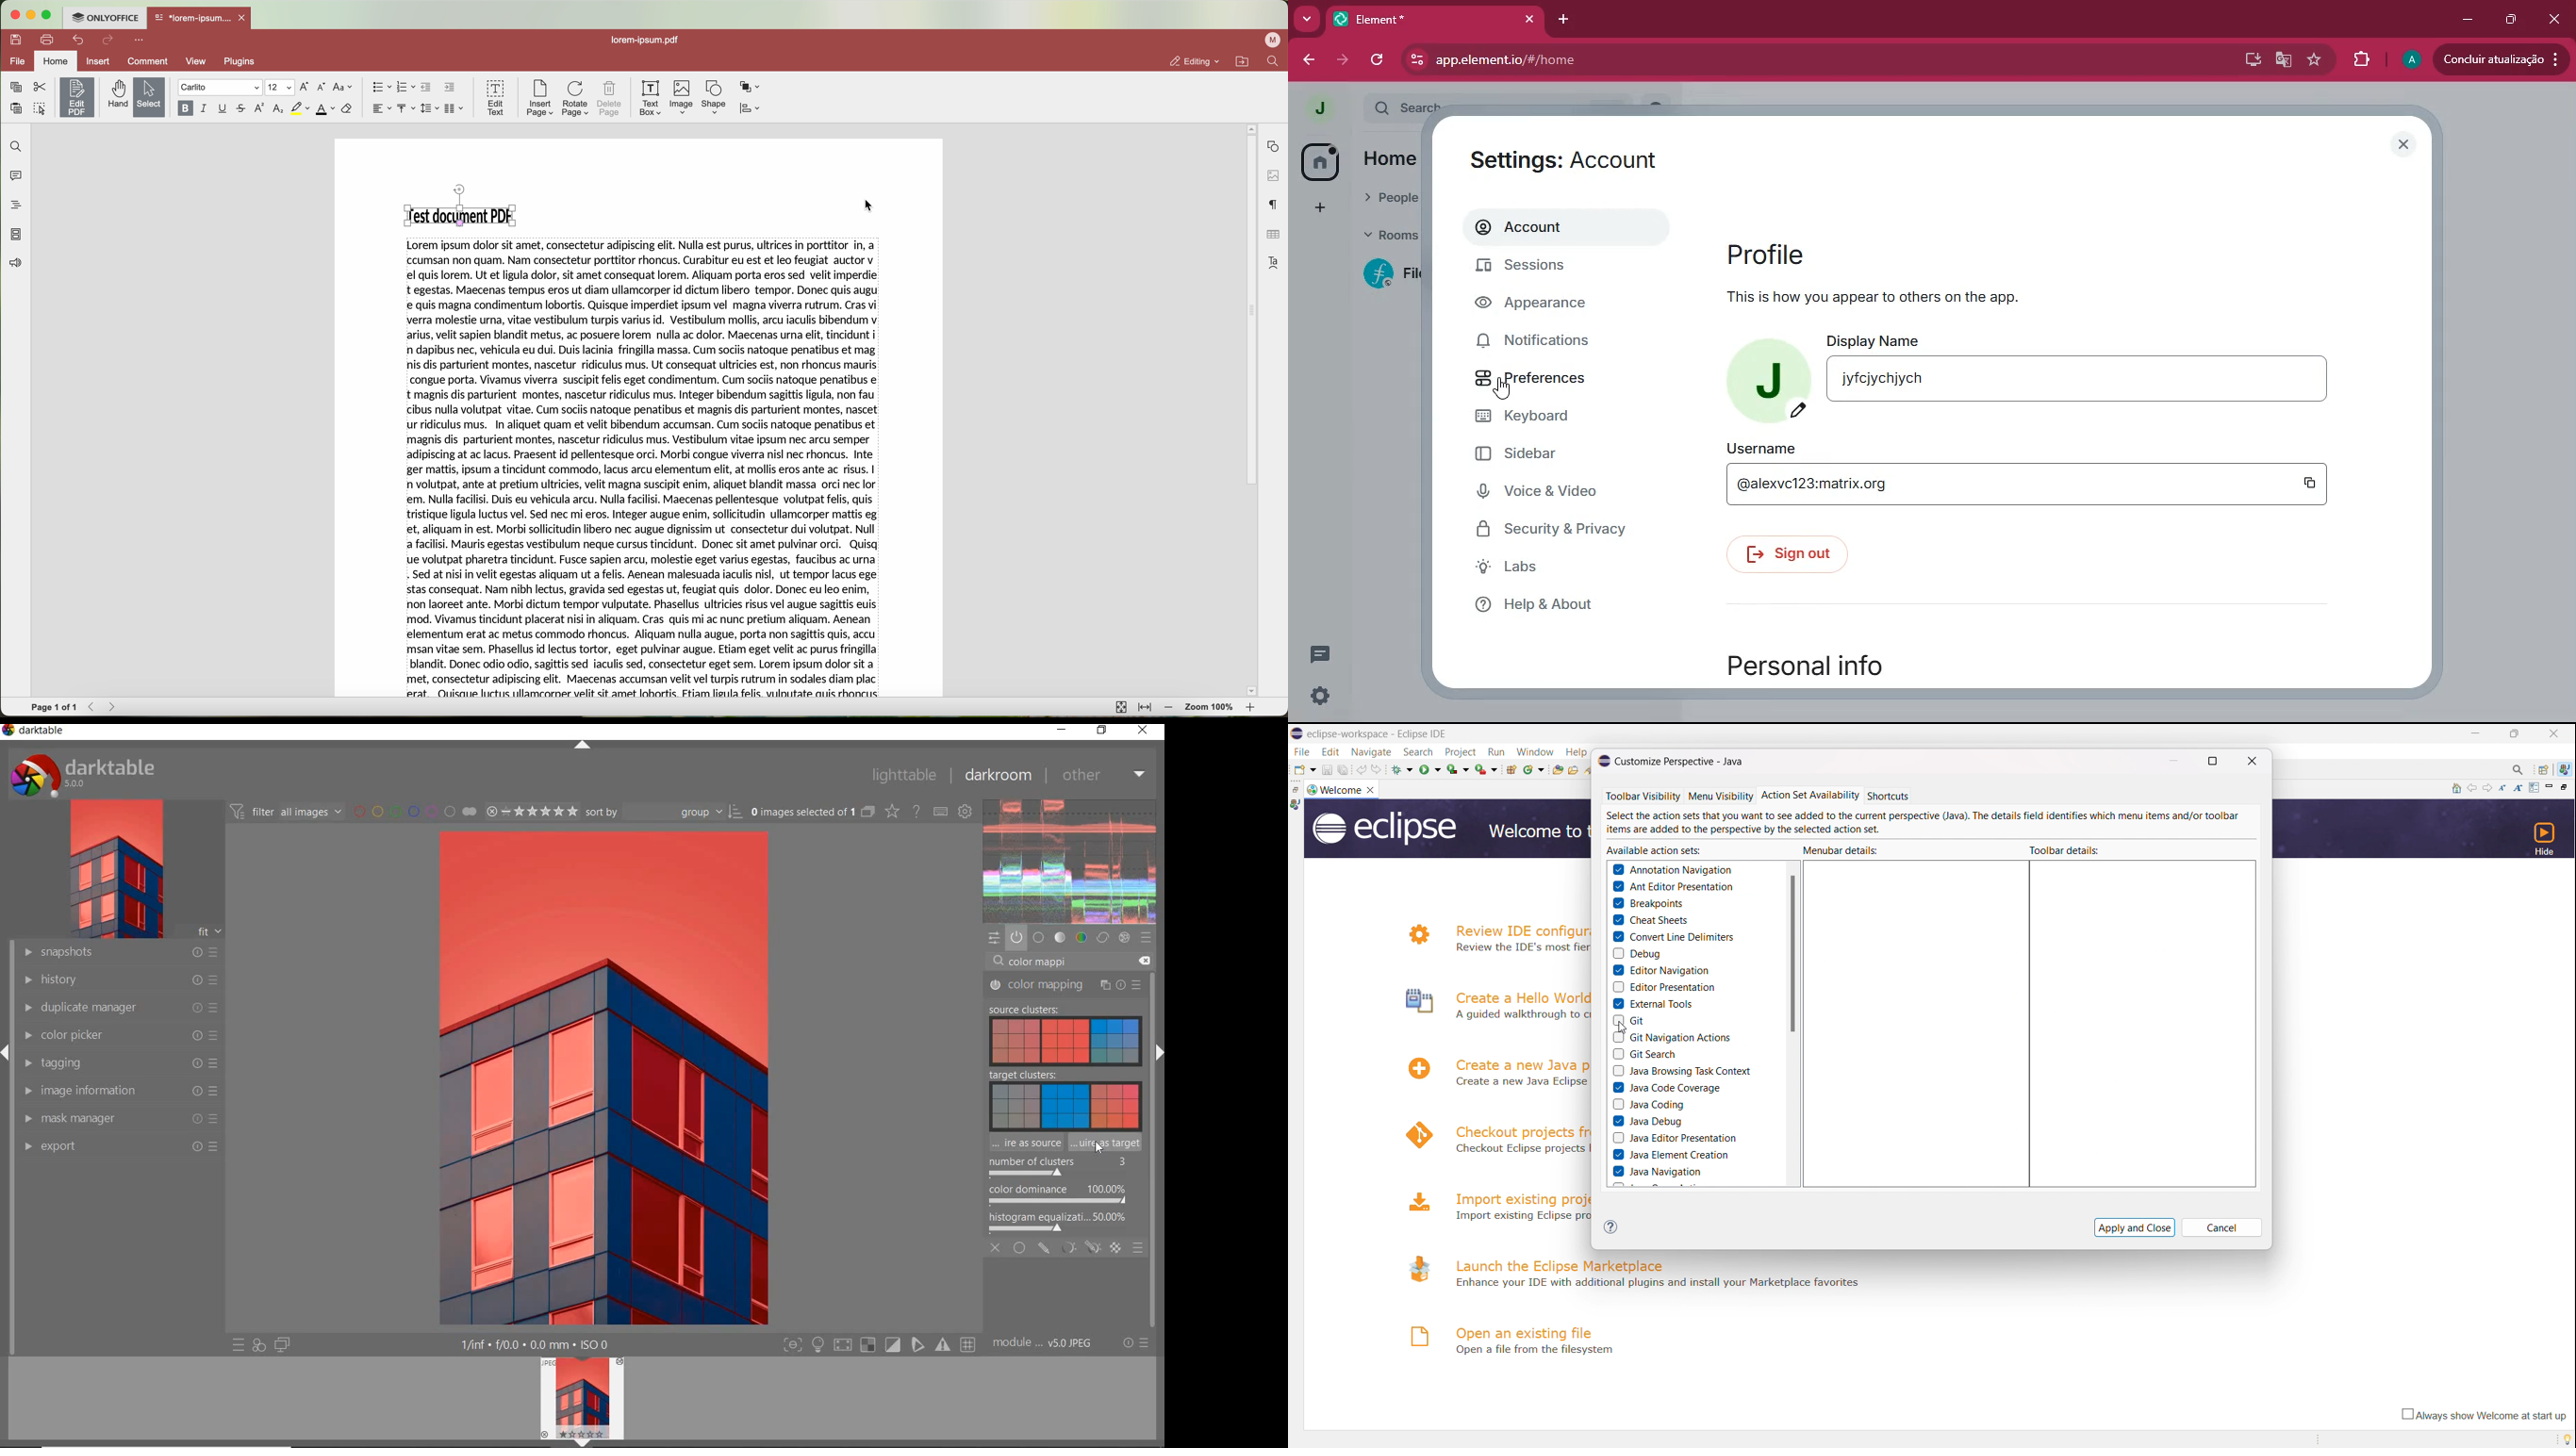  What do you see at coordinates (1081, 939) in the screenshot?
I see `color` at bounding box center [1081, 939].